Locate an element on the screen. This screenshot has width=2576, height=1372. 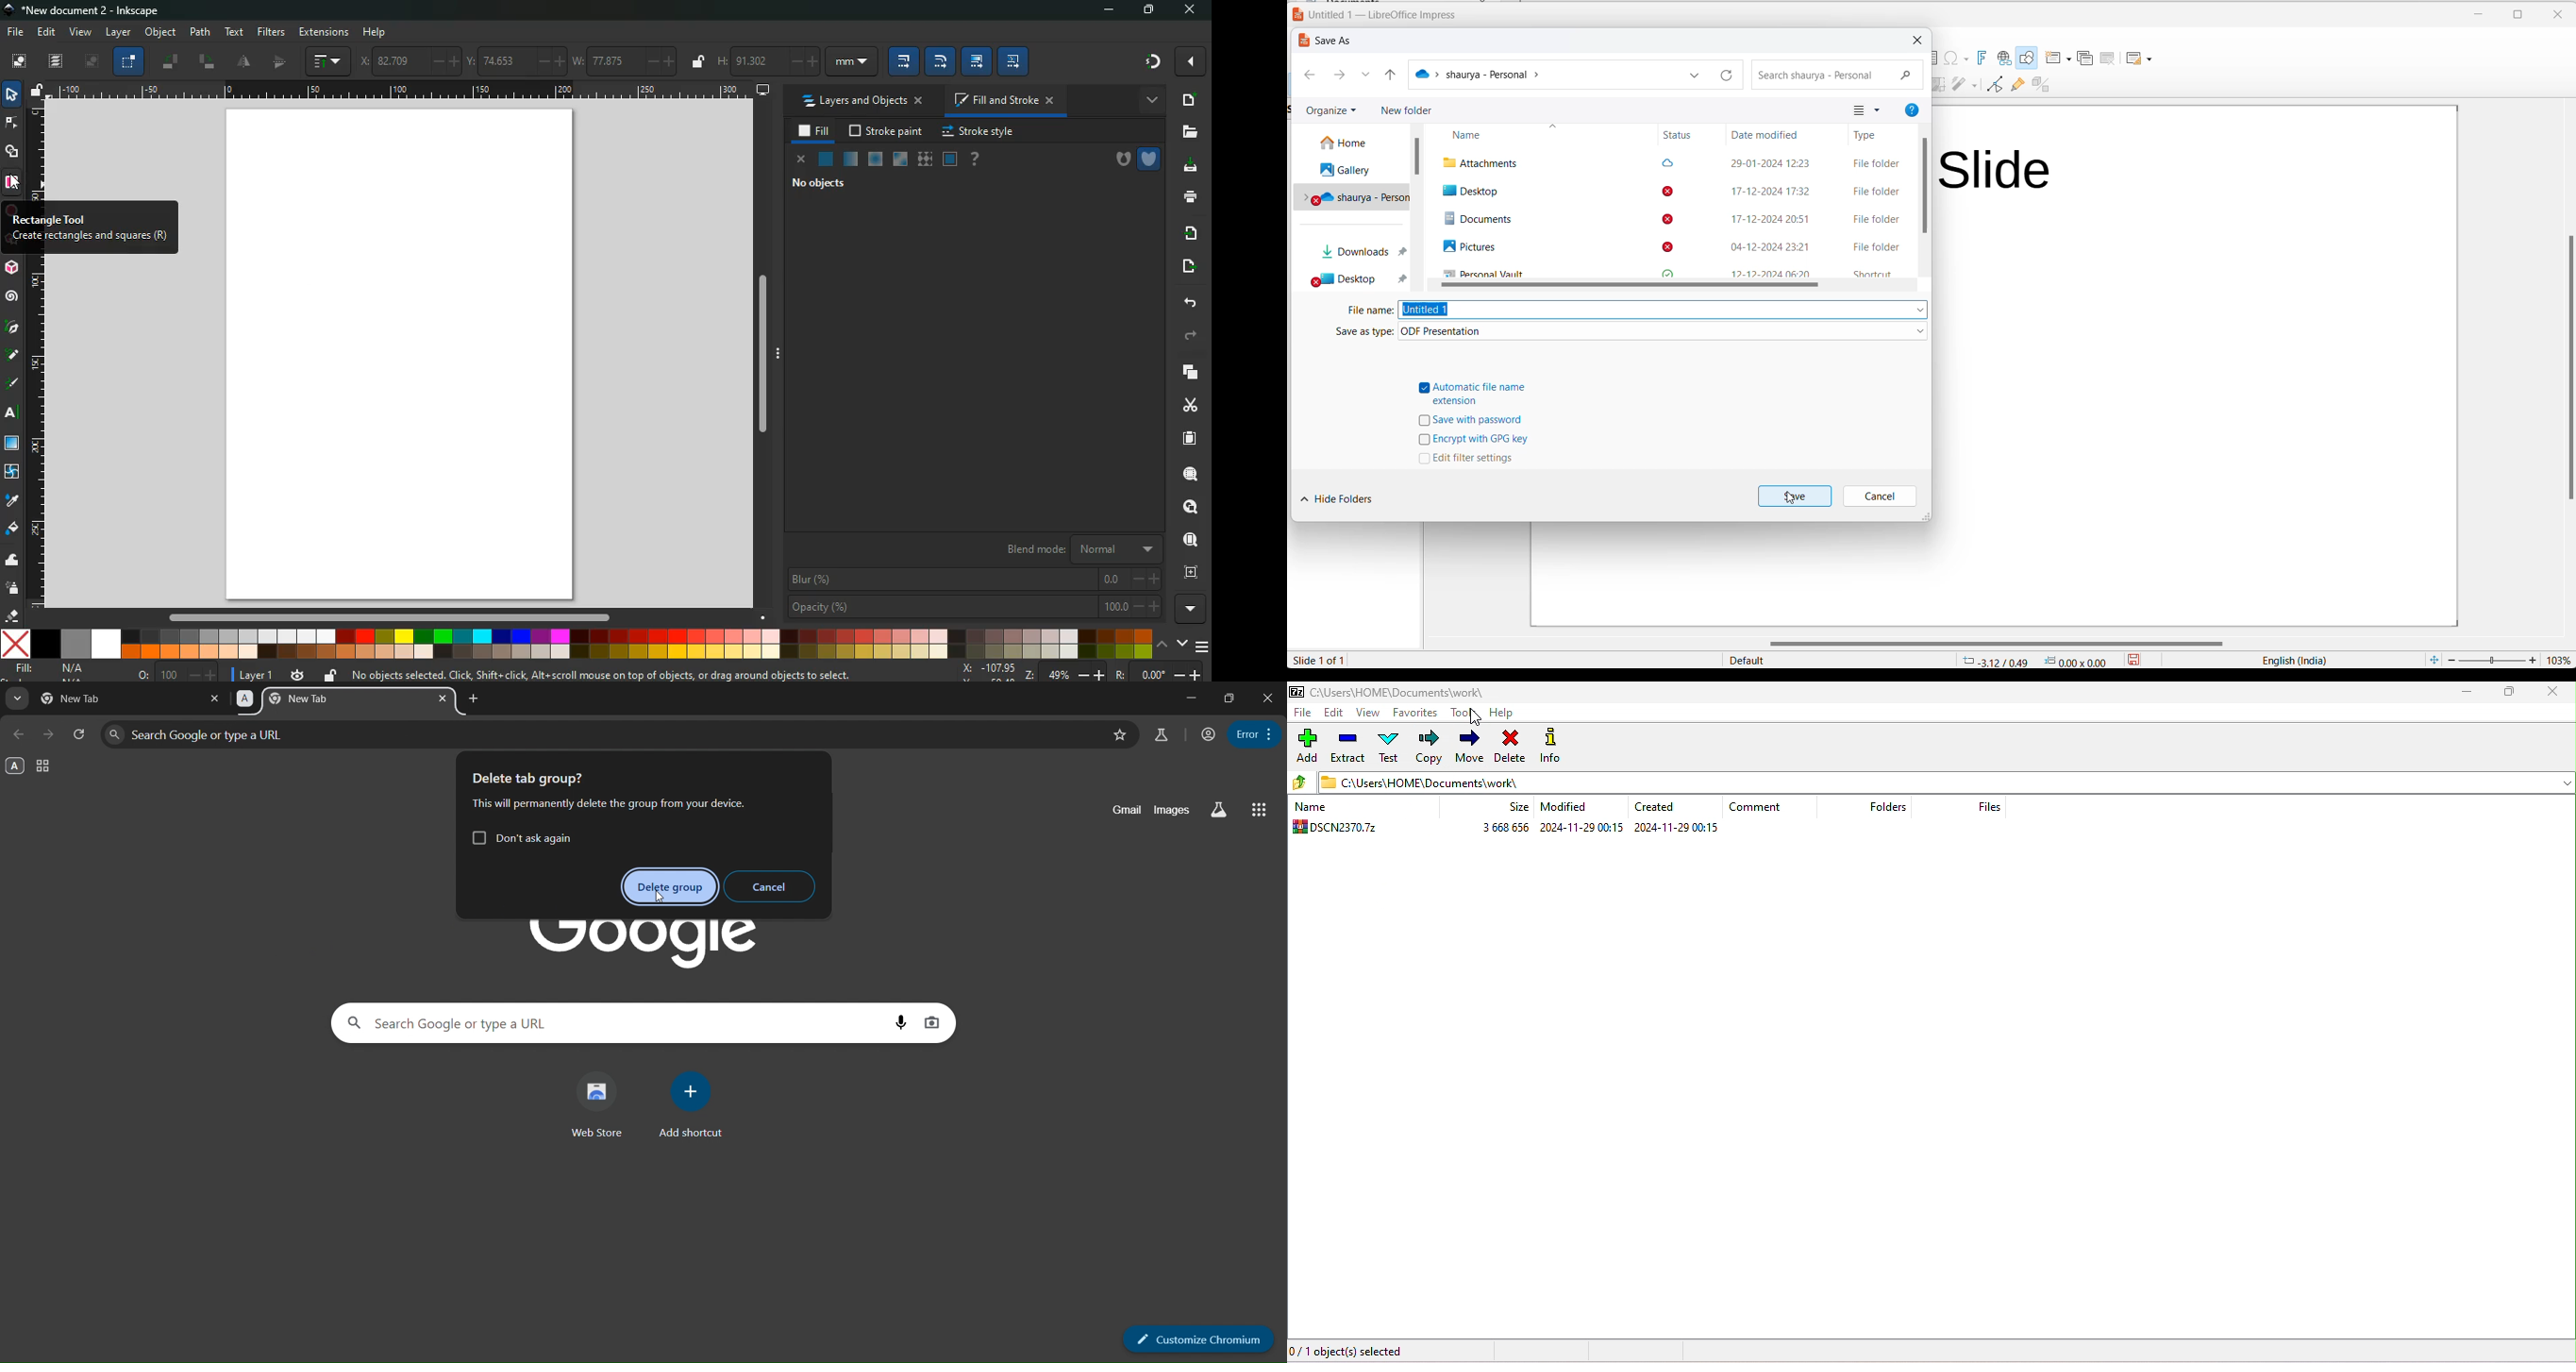
search is located at coordinates (1190, 470).